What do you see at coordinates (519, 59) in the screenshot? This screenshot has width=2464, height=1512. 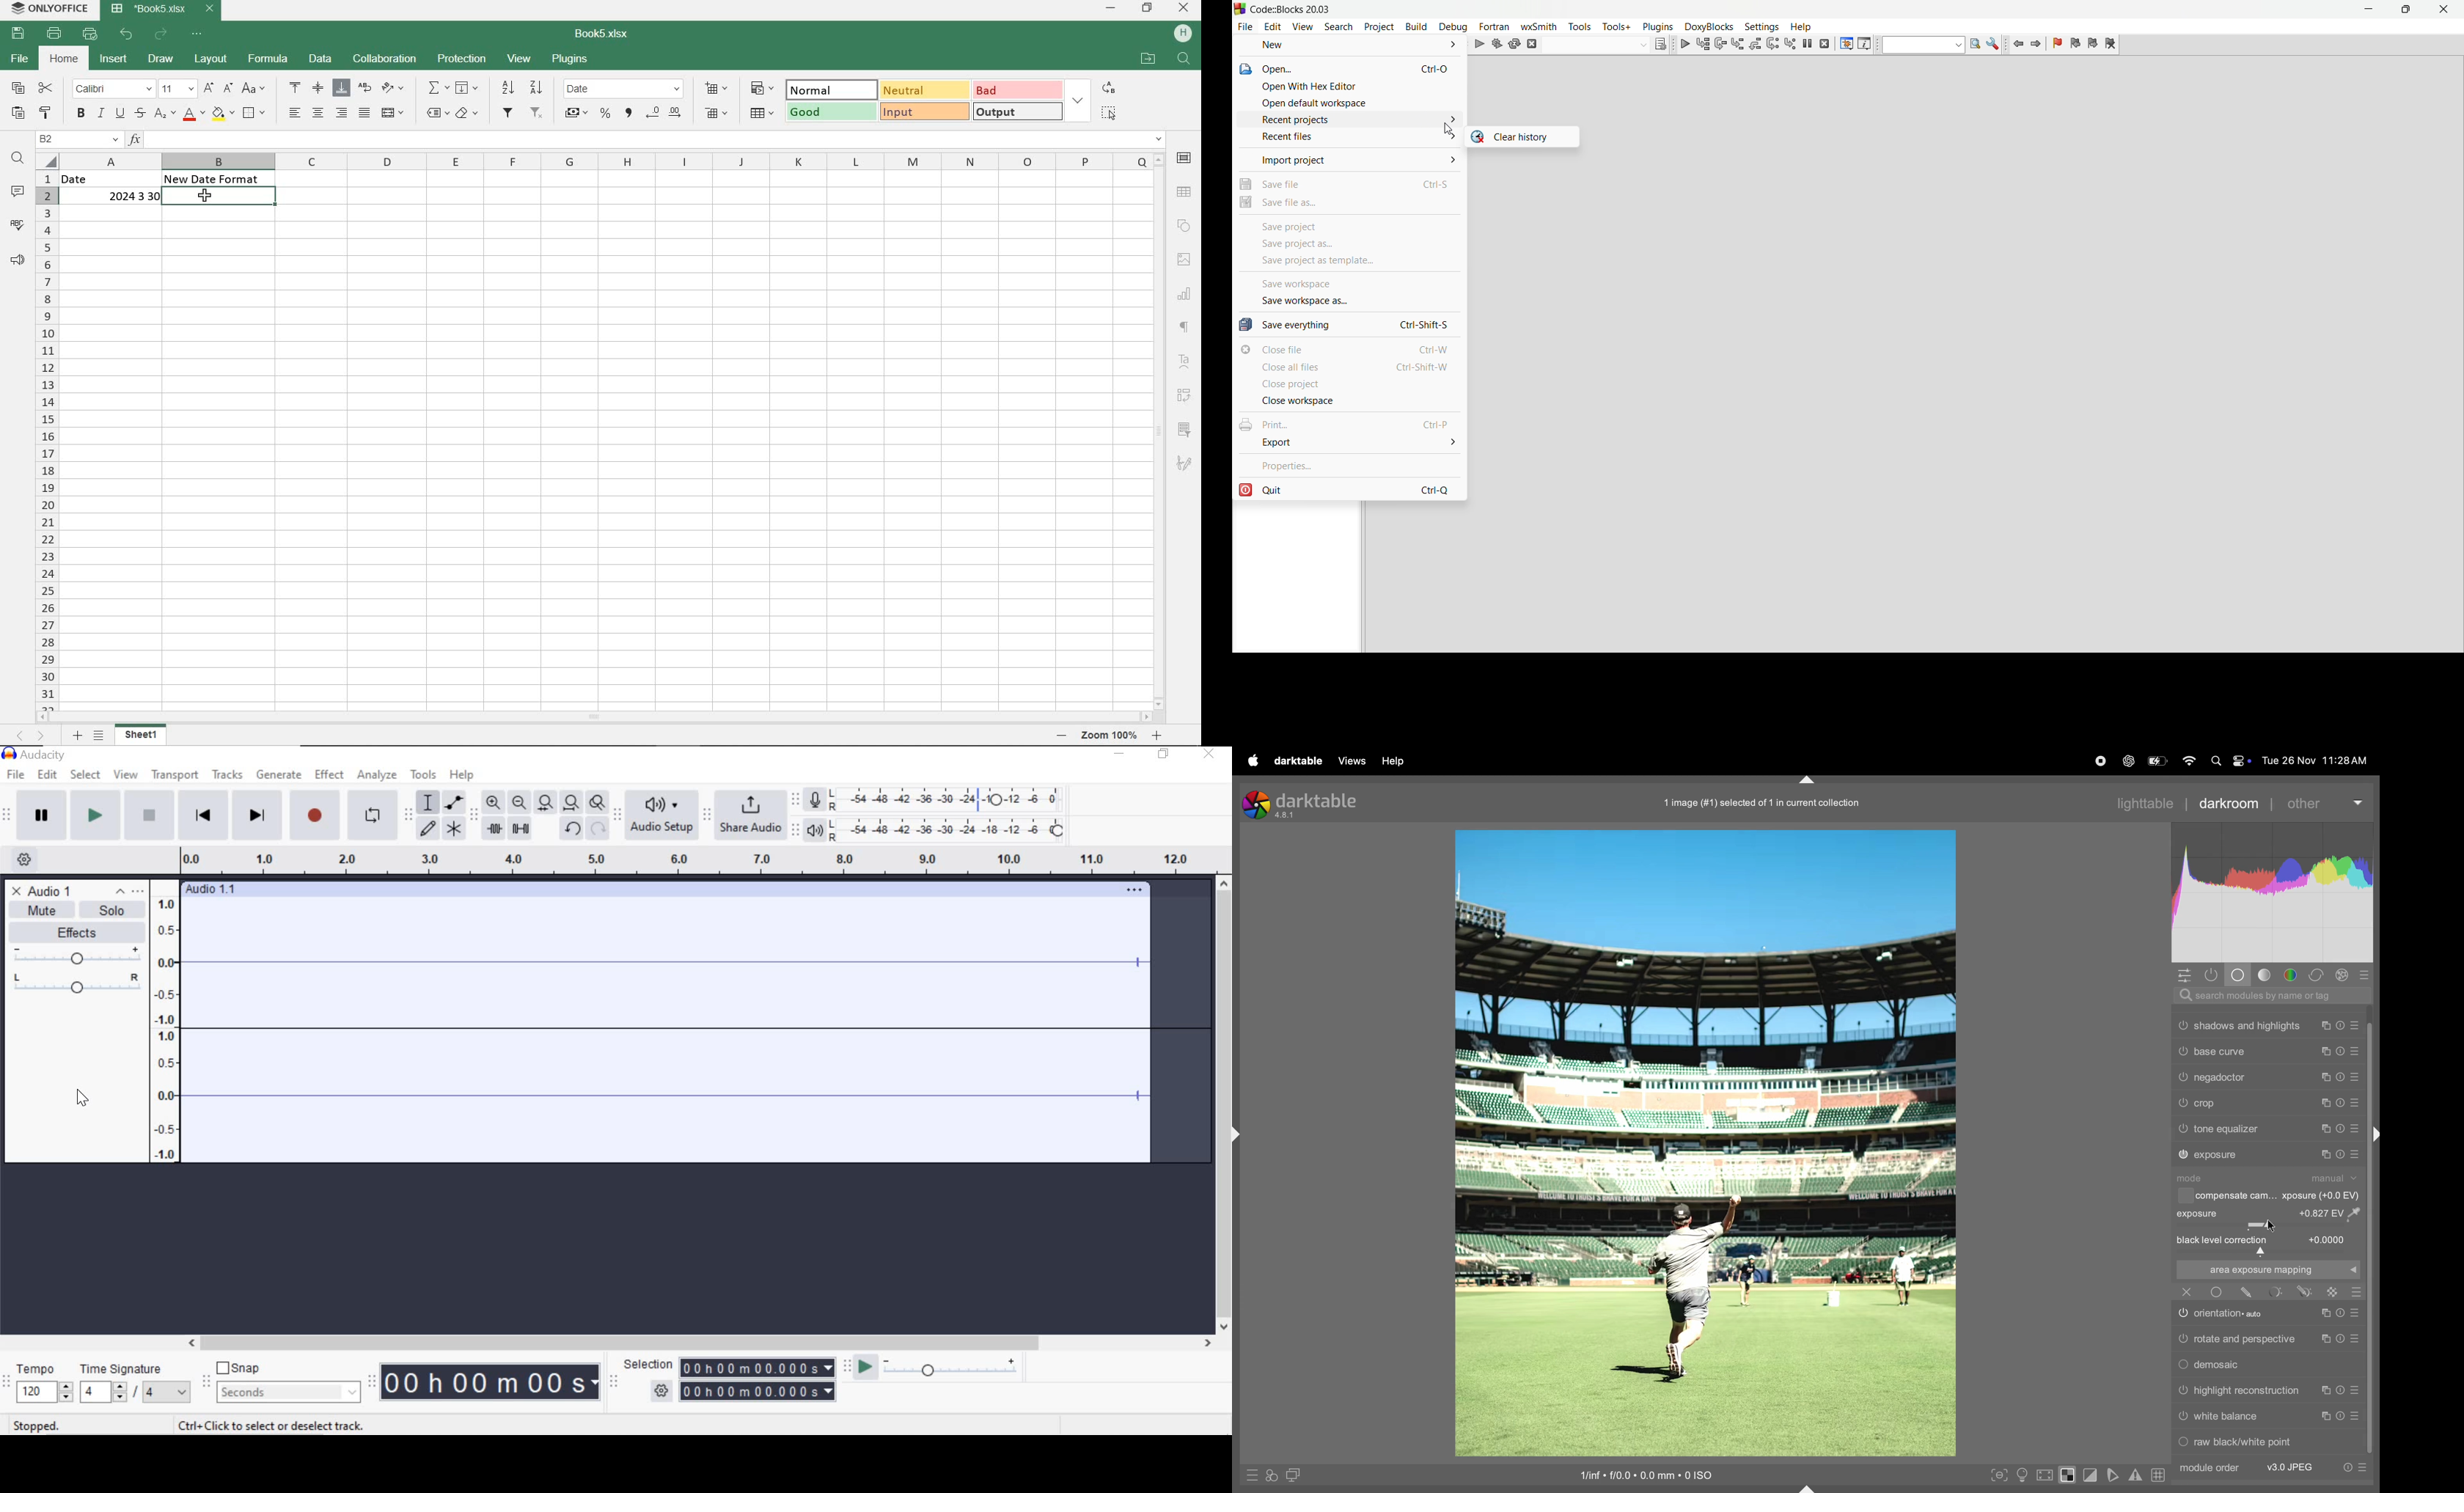 I see `VIEW` at bounding box center [519, 59].